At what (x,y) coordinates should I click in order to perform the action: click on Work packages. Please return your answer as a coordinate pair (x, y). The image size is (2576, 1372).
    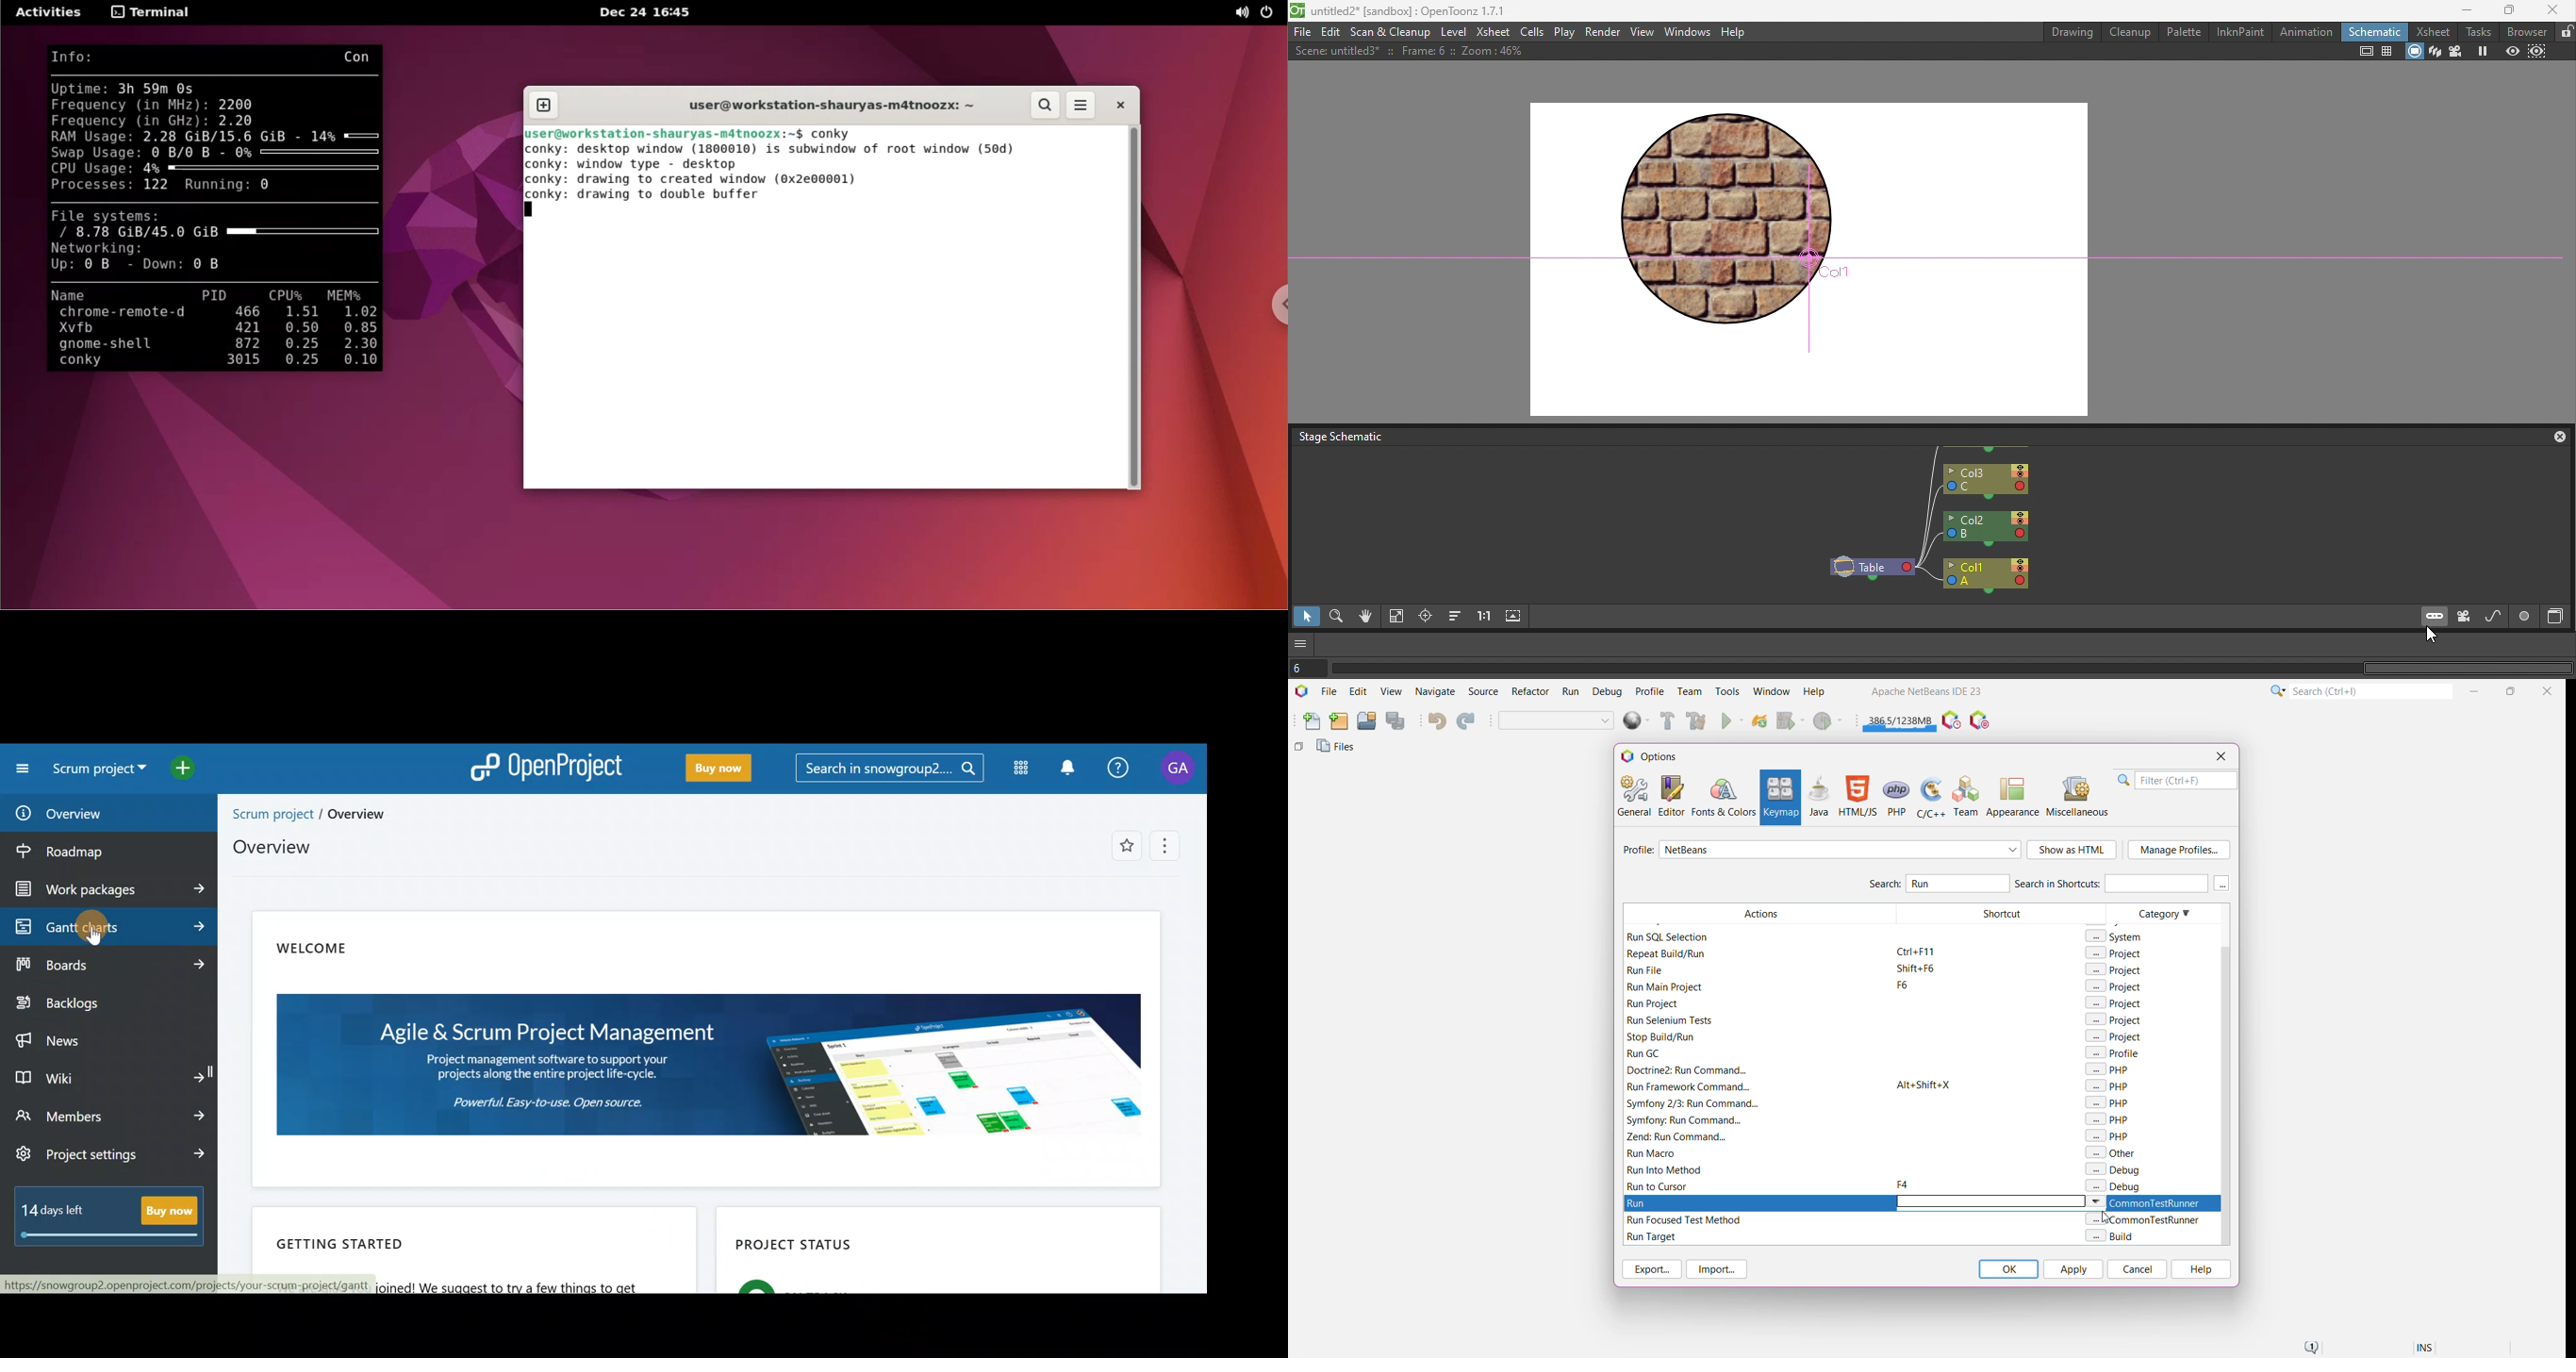
    Looking at the image, I should click on (109, 888).